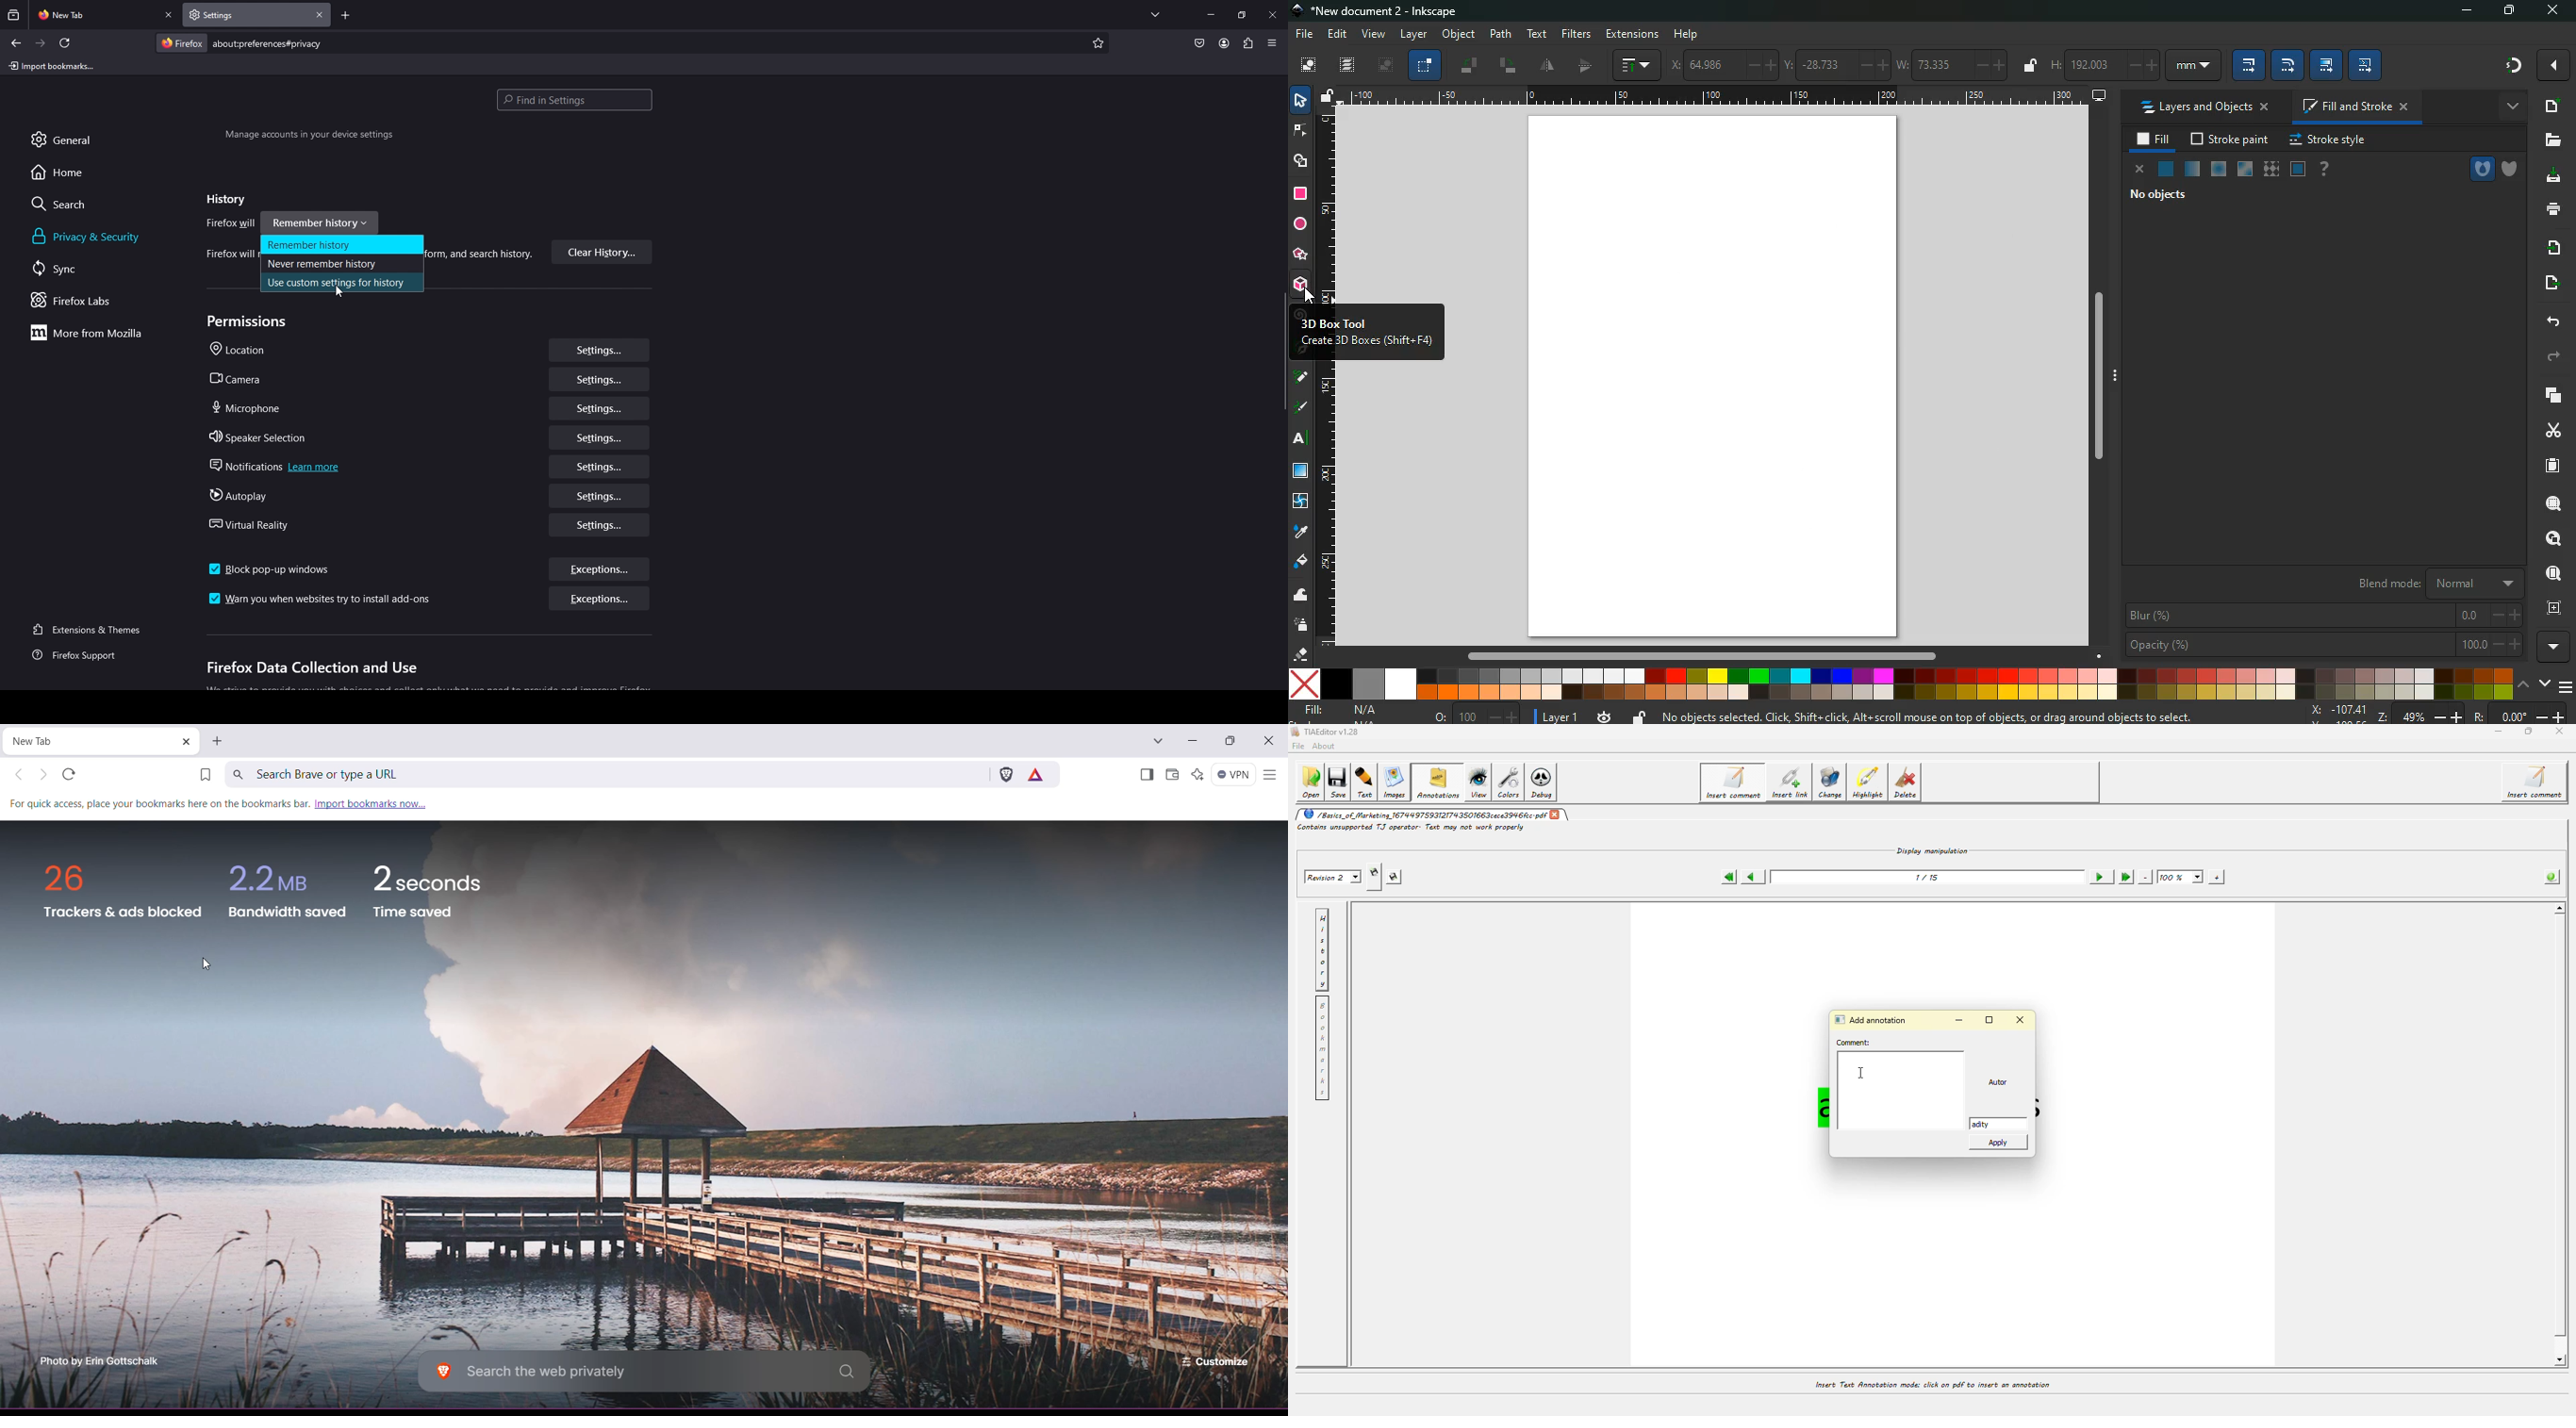  Describe the element at coordinates (1789, 784) in the screenshot. I see `insert link` at that location.